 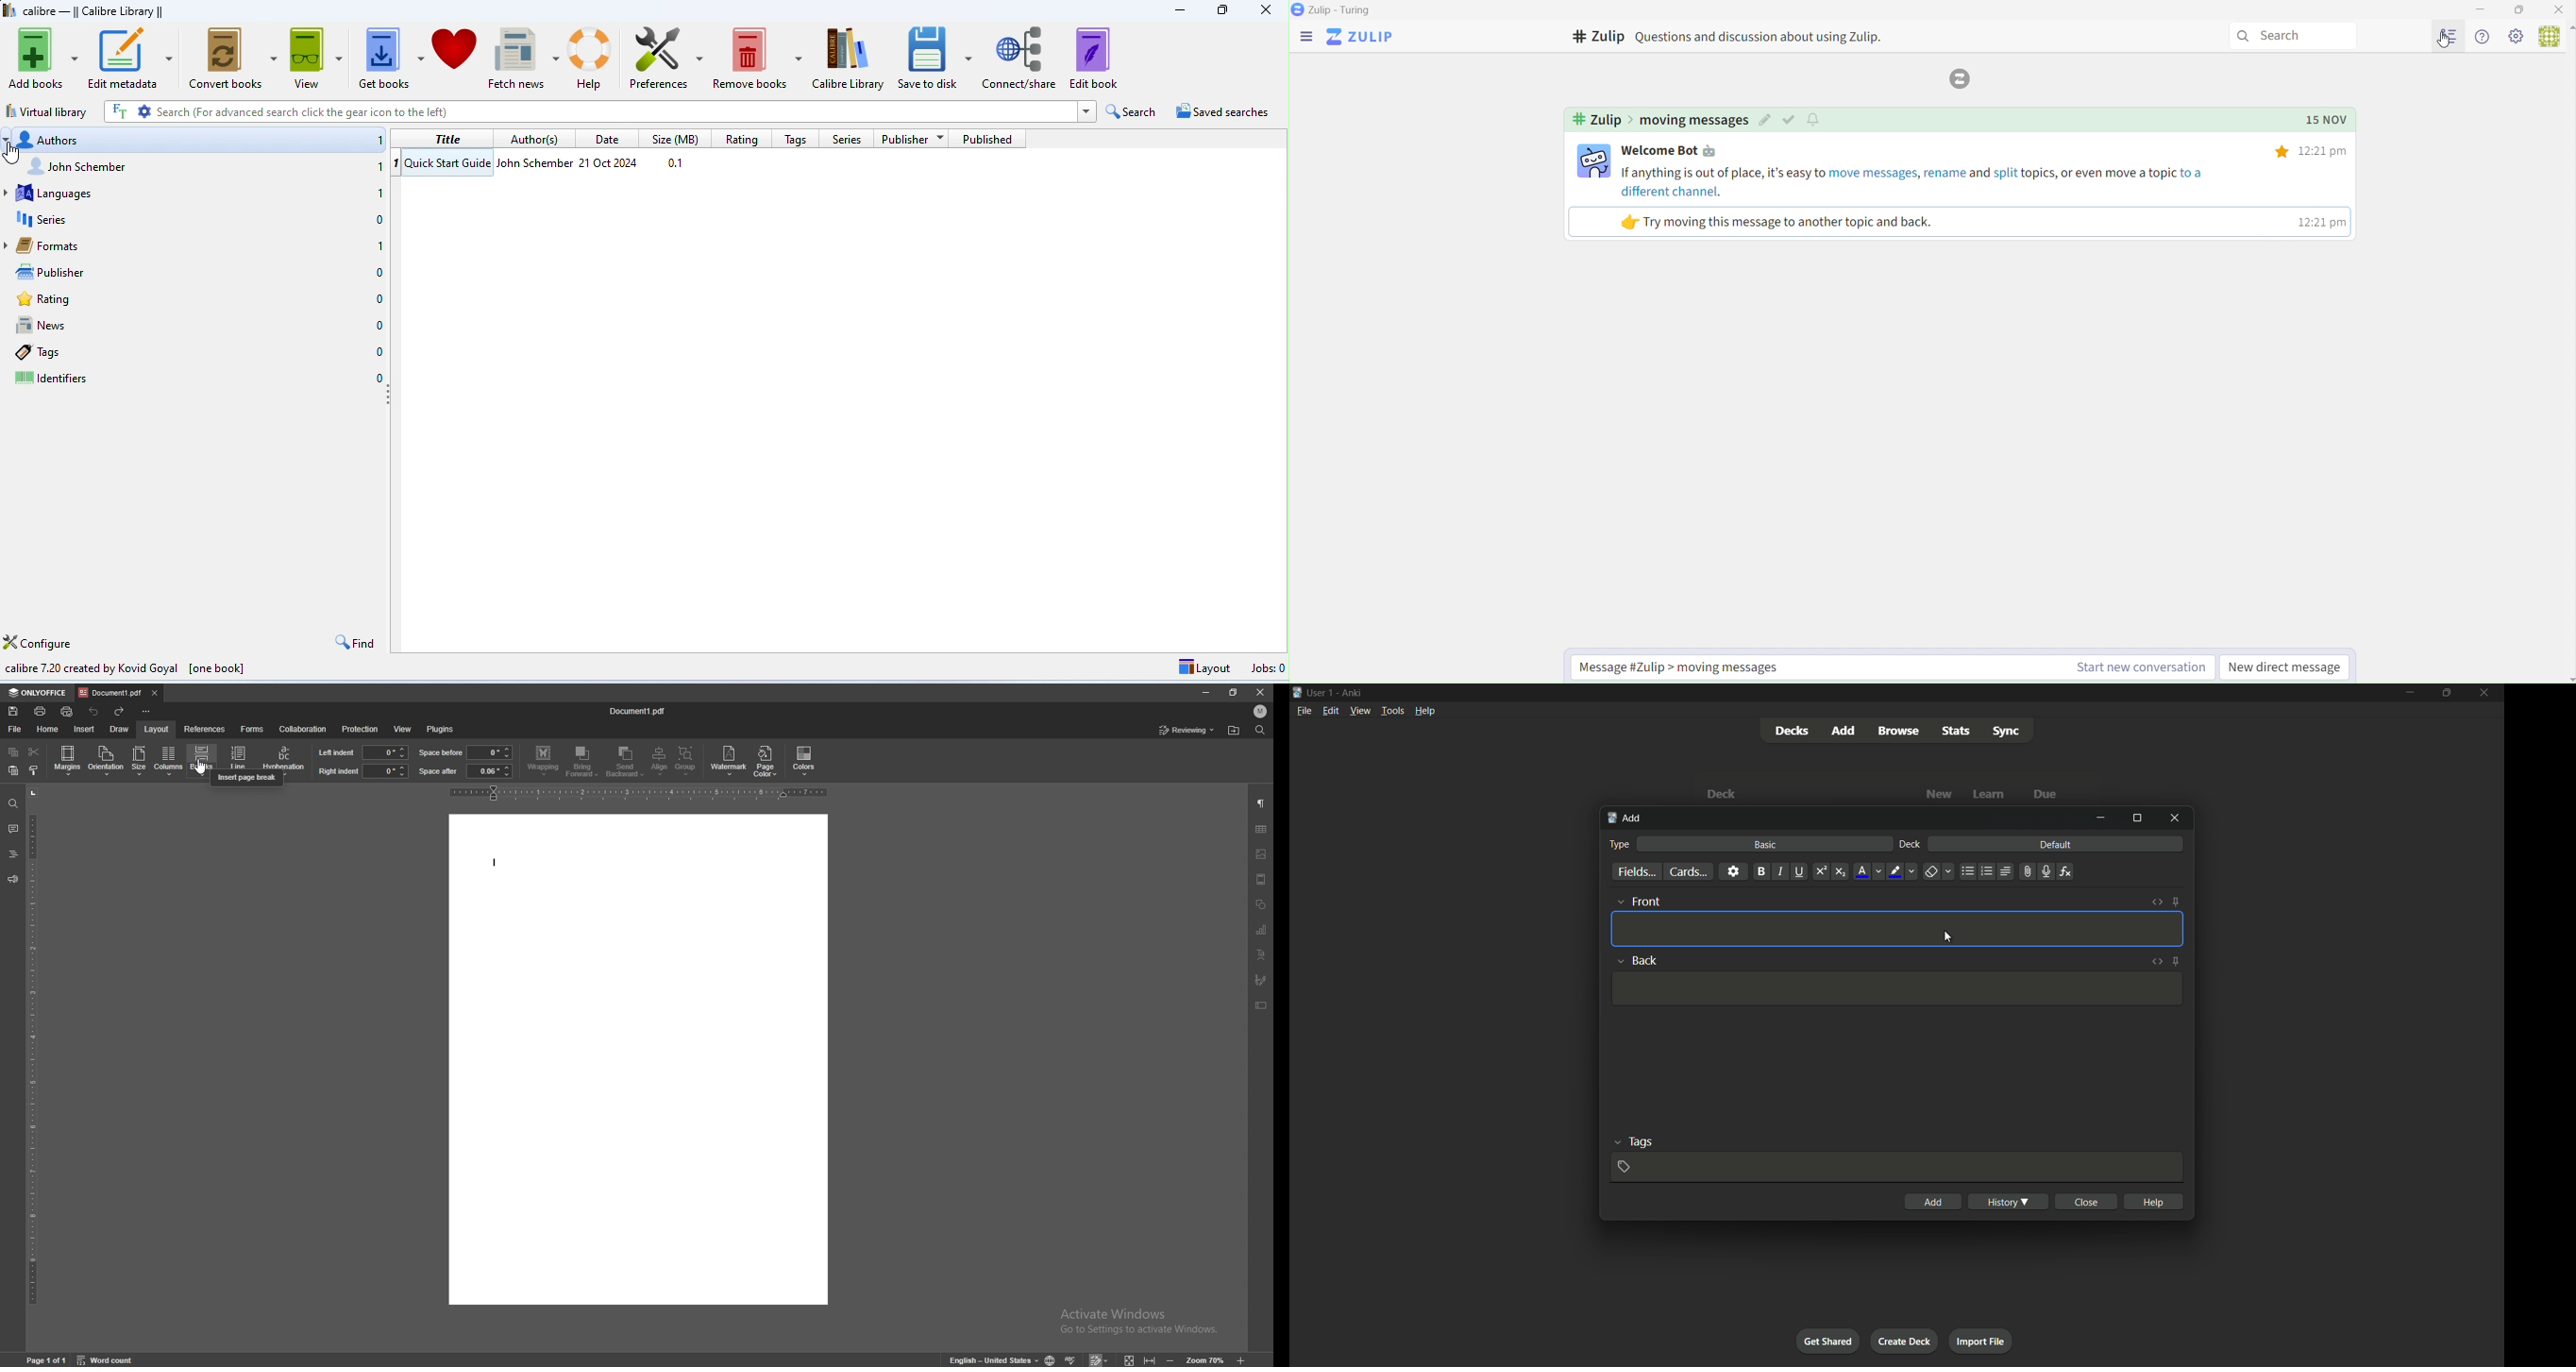 What do you see at coordinates (988, 140) in the screenshot?
I see `published` at bounding box center [988, 140].